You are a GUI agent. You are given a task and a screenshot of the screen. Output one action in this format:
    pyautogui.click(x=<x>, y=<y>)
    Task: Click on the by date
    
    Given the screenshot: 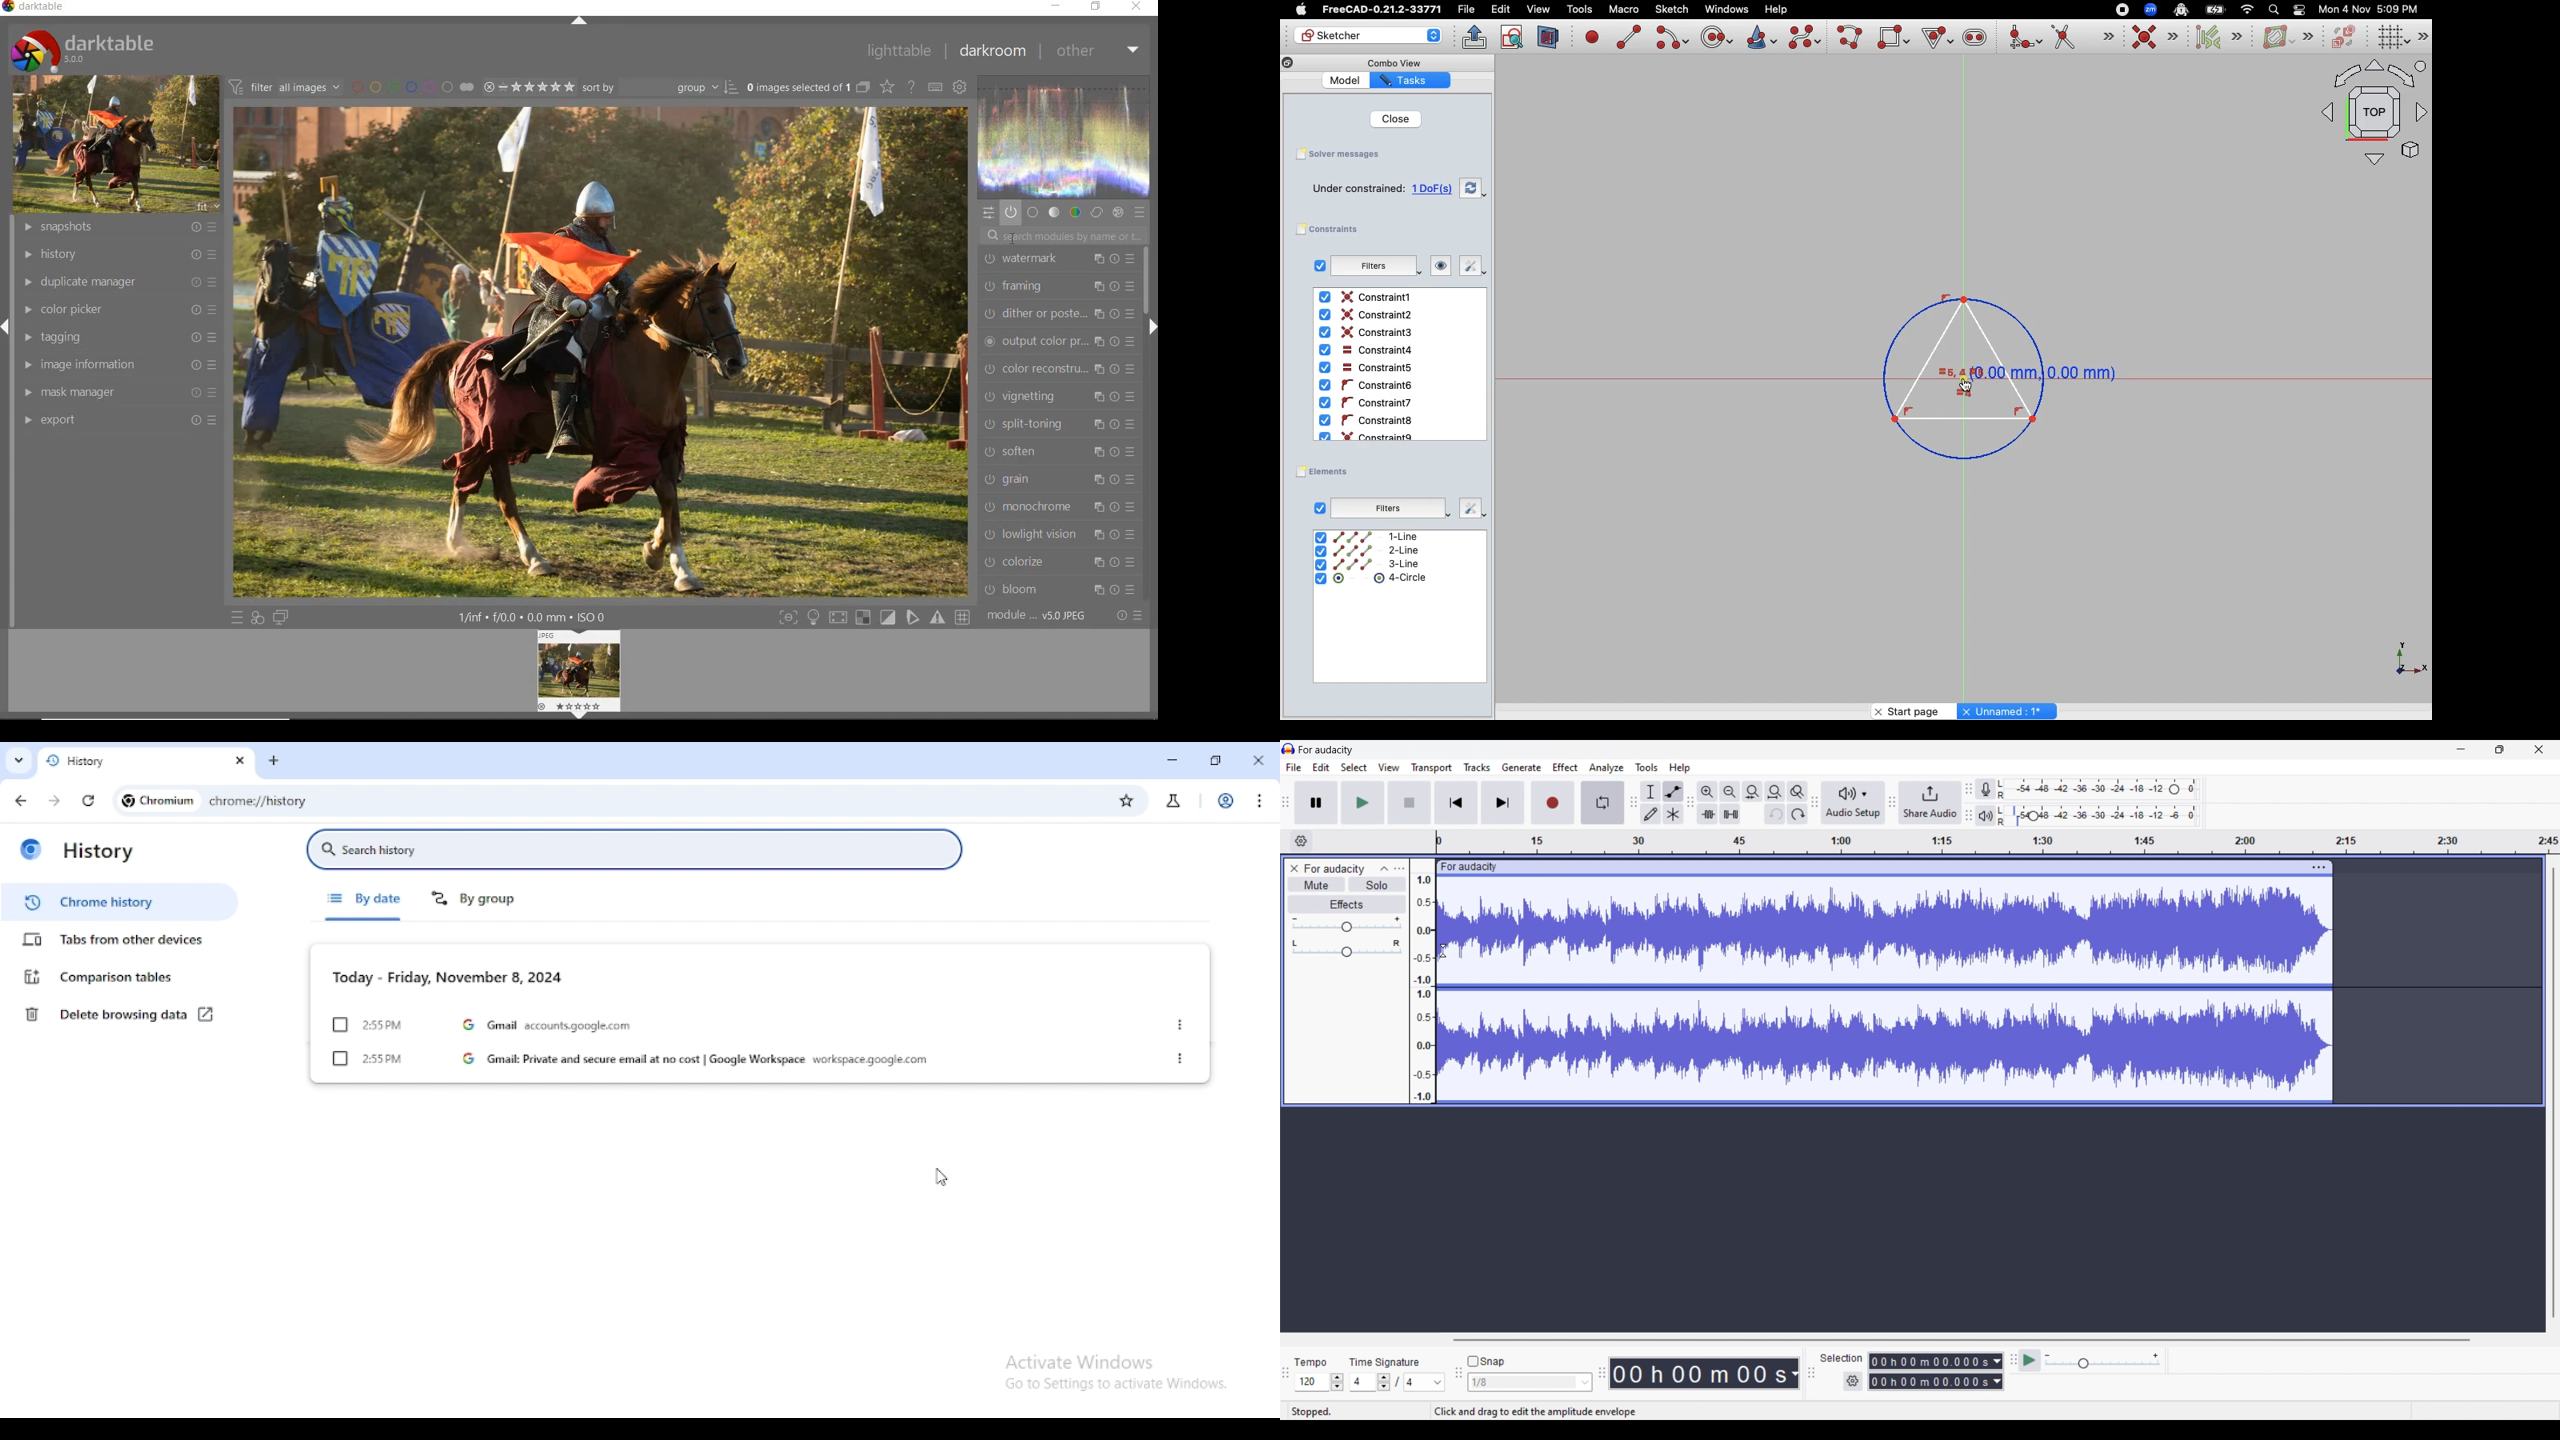 What is the action you would take?
    pyautogui.click(x=365, y=899)
    